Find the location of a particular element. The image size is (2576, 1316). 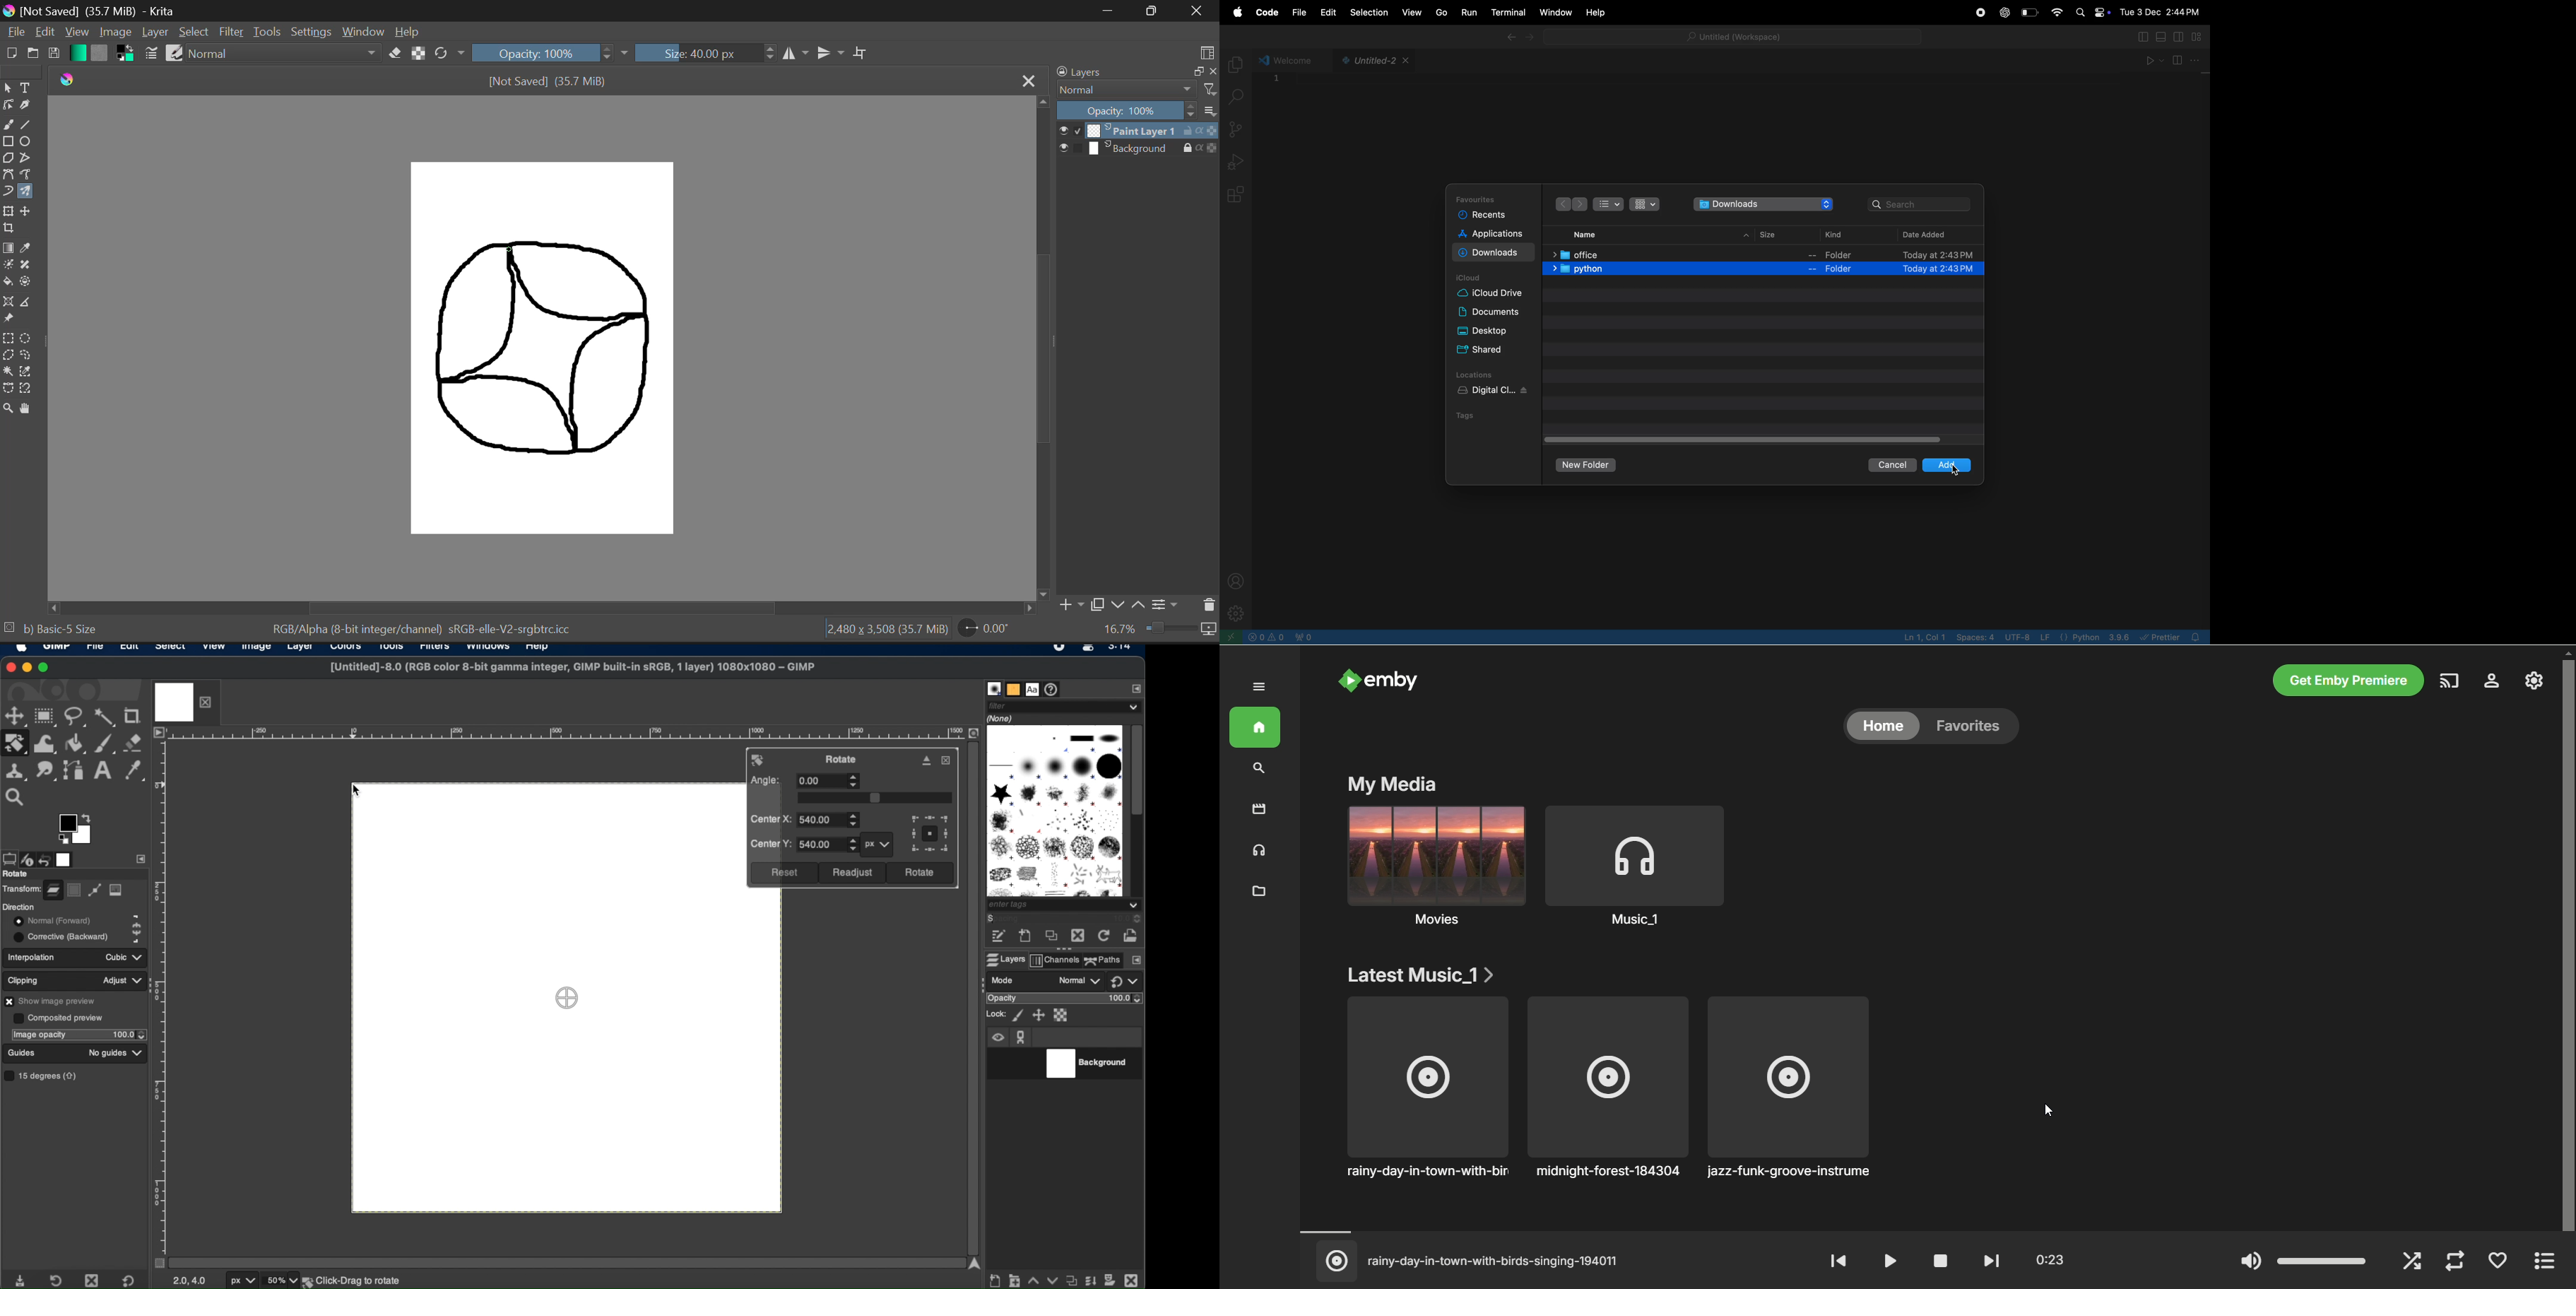

Ellipses is located at coordinates (27, 141).